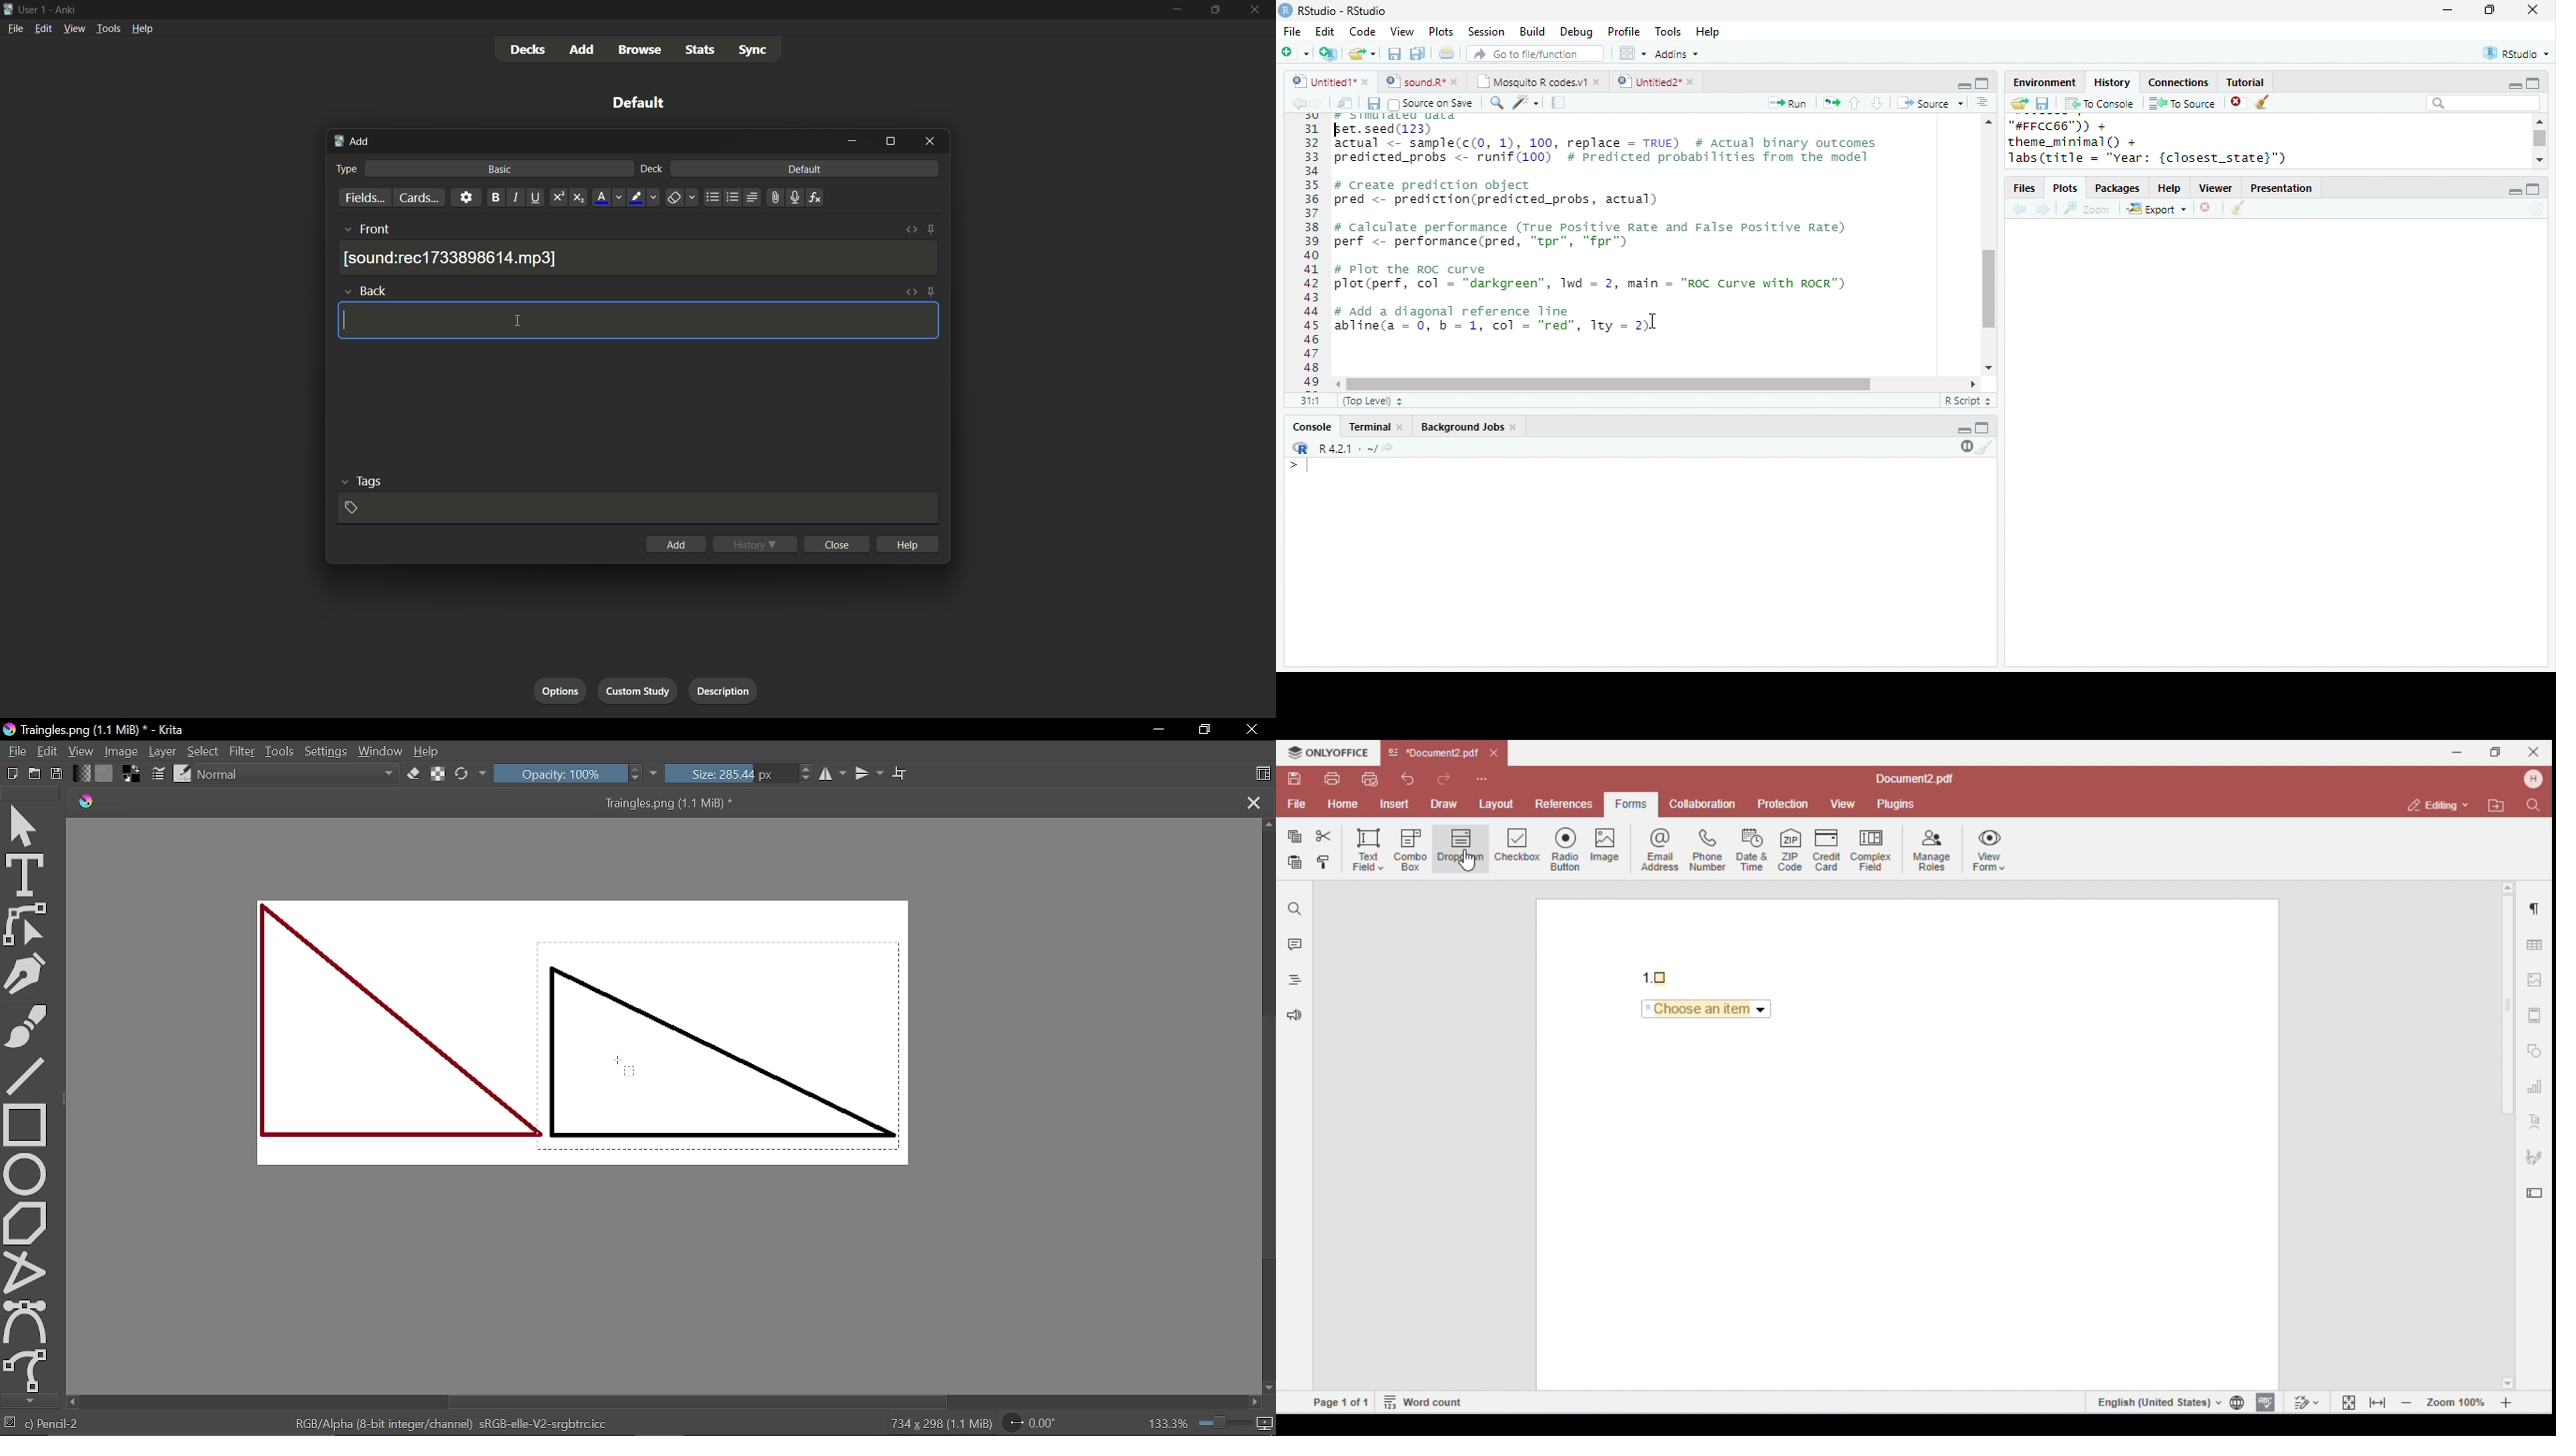 This screenshot has height=1456, width=2576. Describe the element at coordinates (1394, 53) in the screenshot. I see `save` at that location.